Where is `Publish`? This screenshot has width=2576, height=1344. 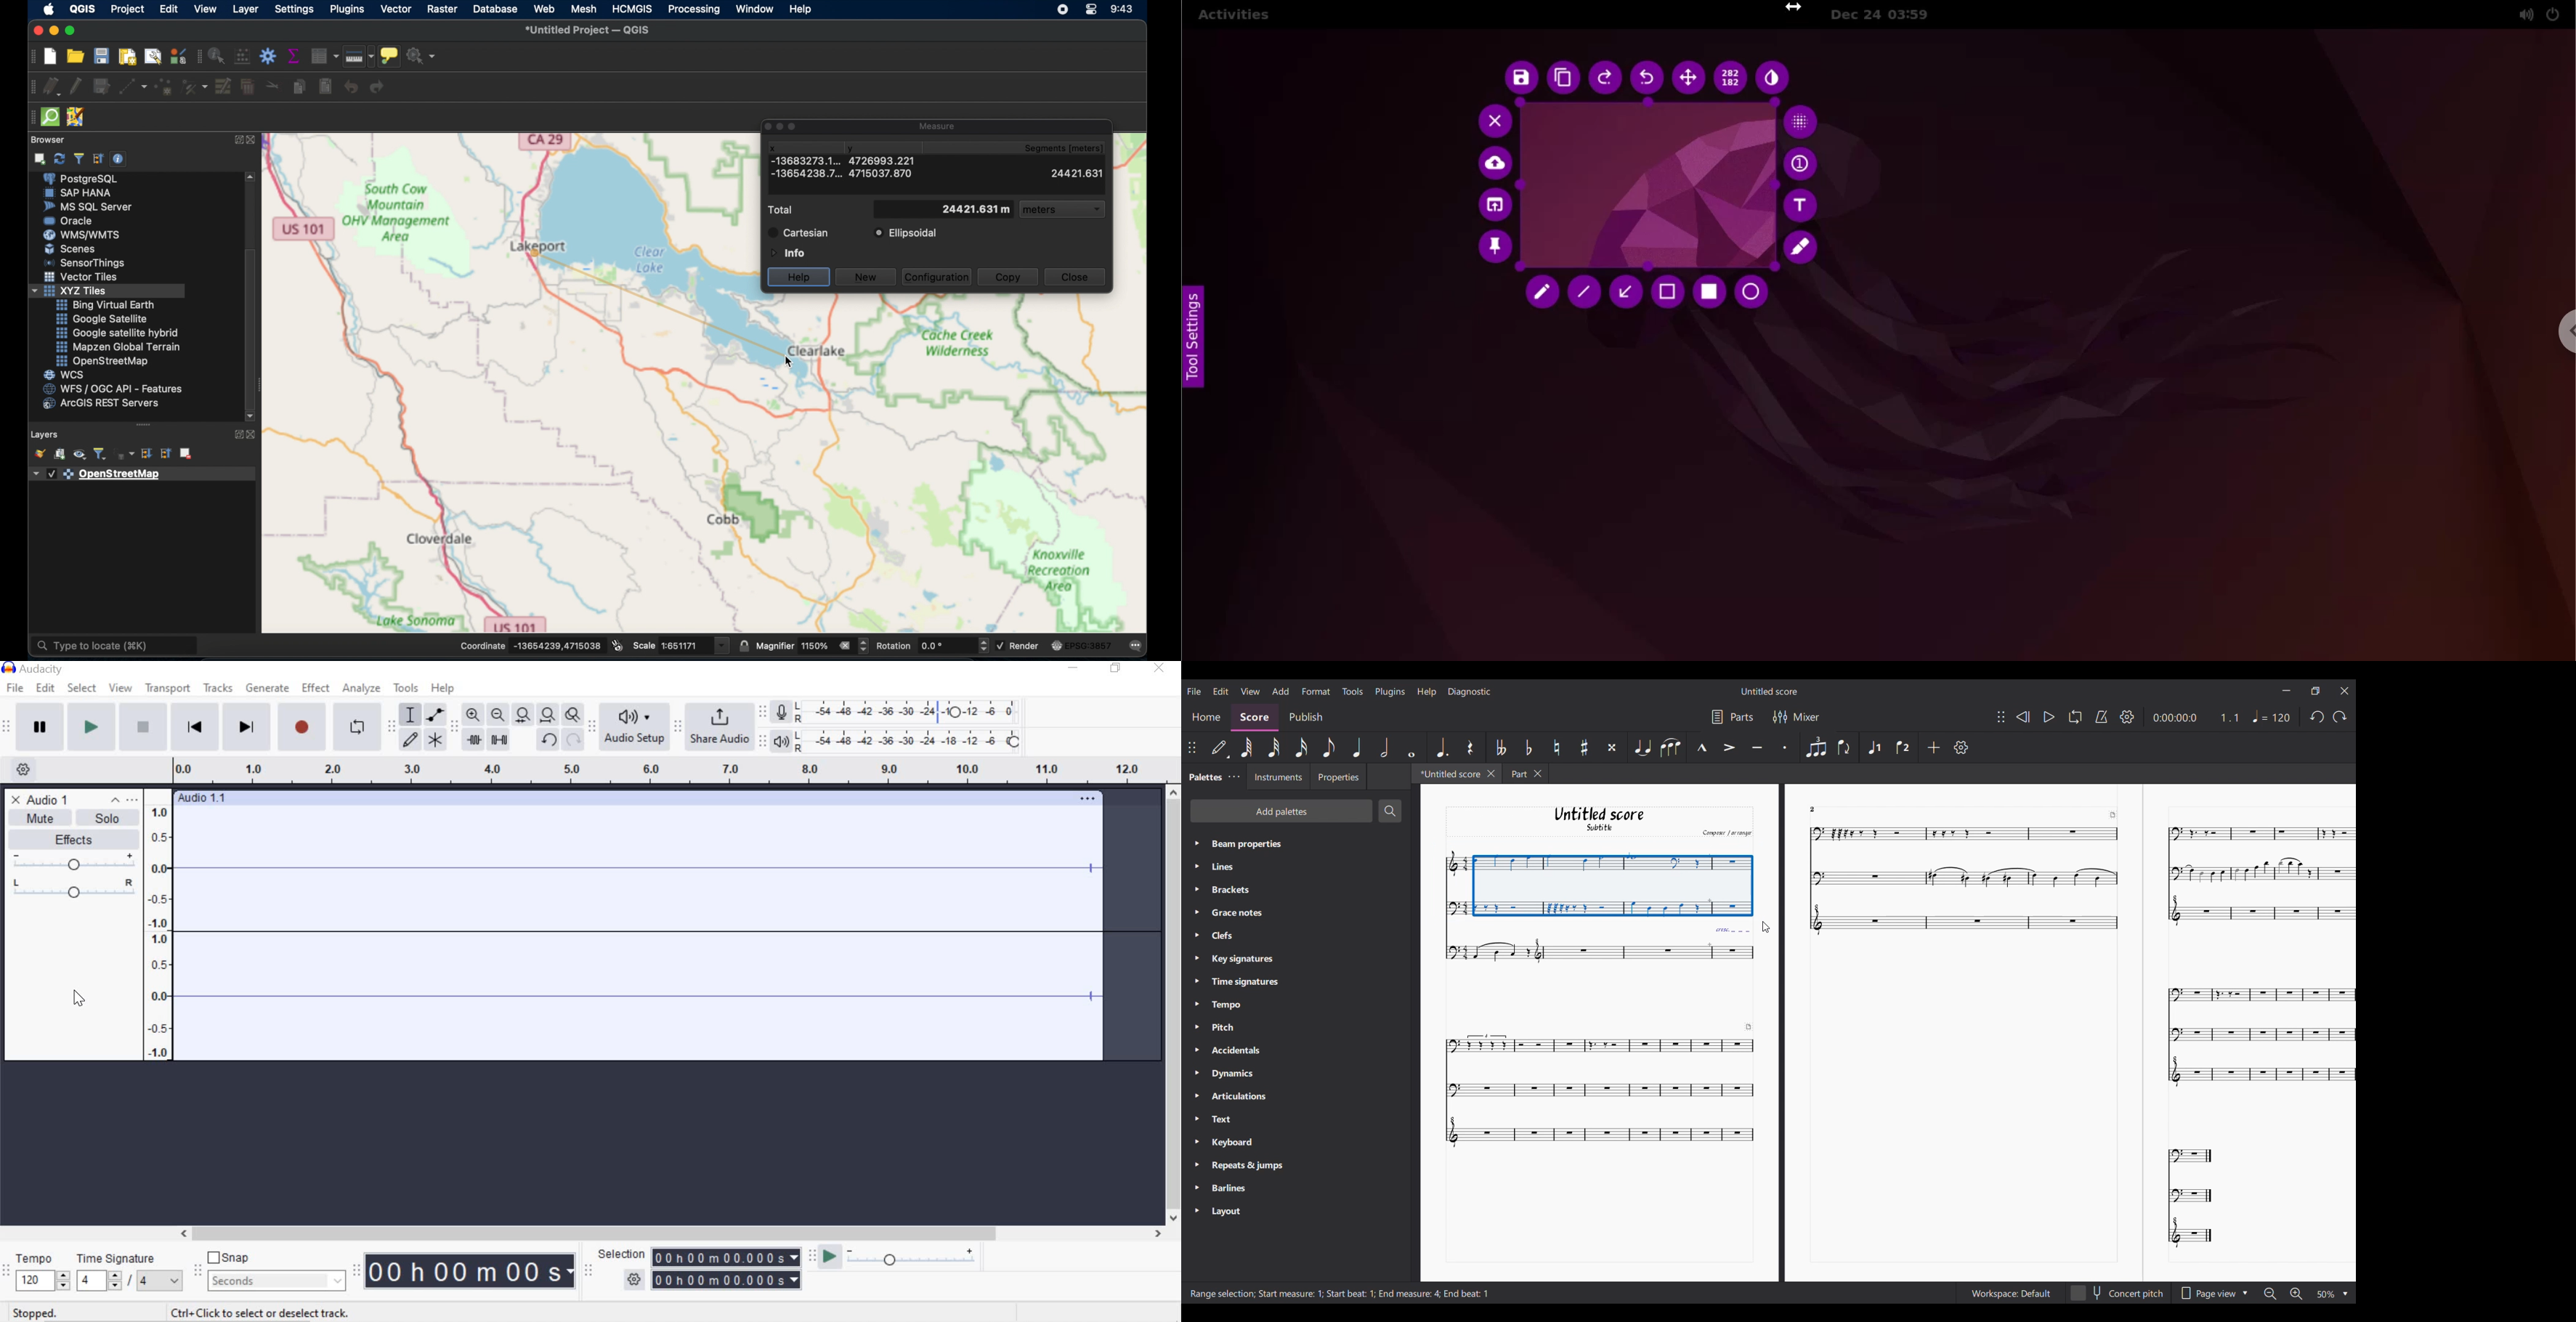
Publish is located at coordinates (1305, 717).